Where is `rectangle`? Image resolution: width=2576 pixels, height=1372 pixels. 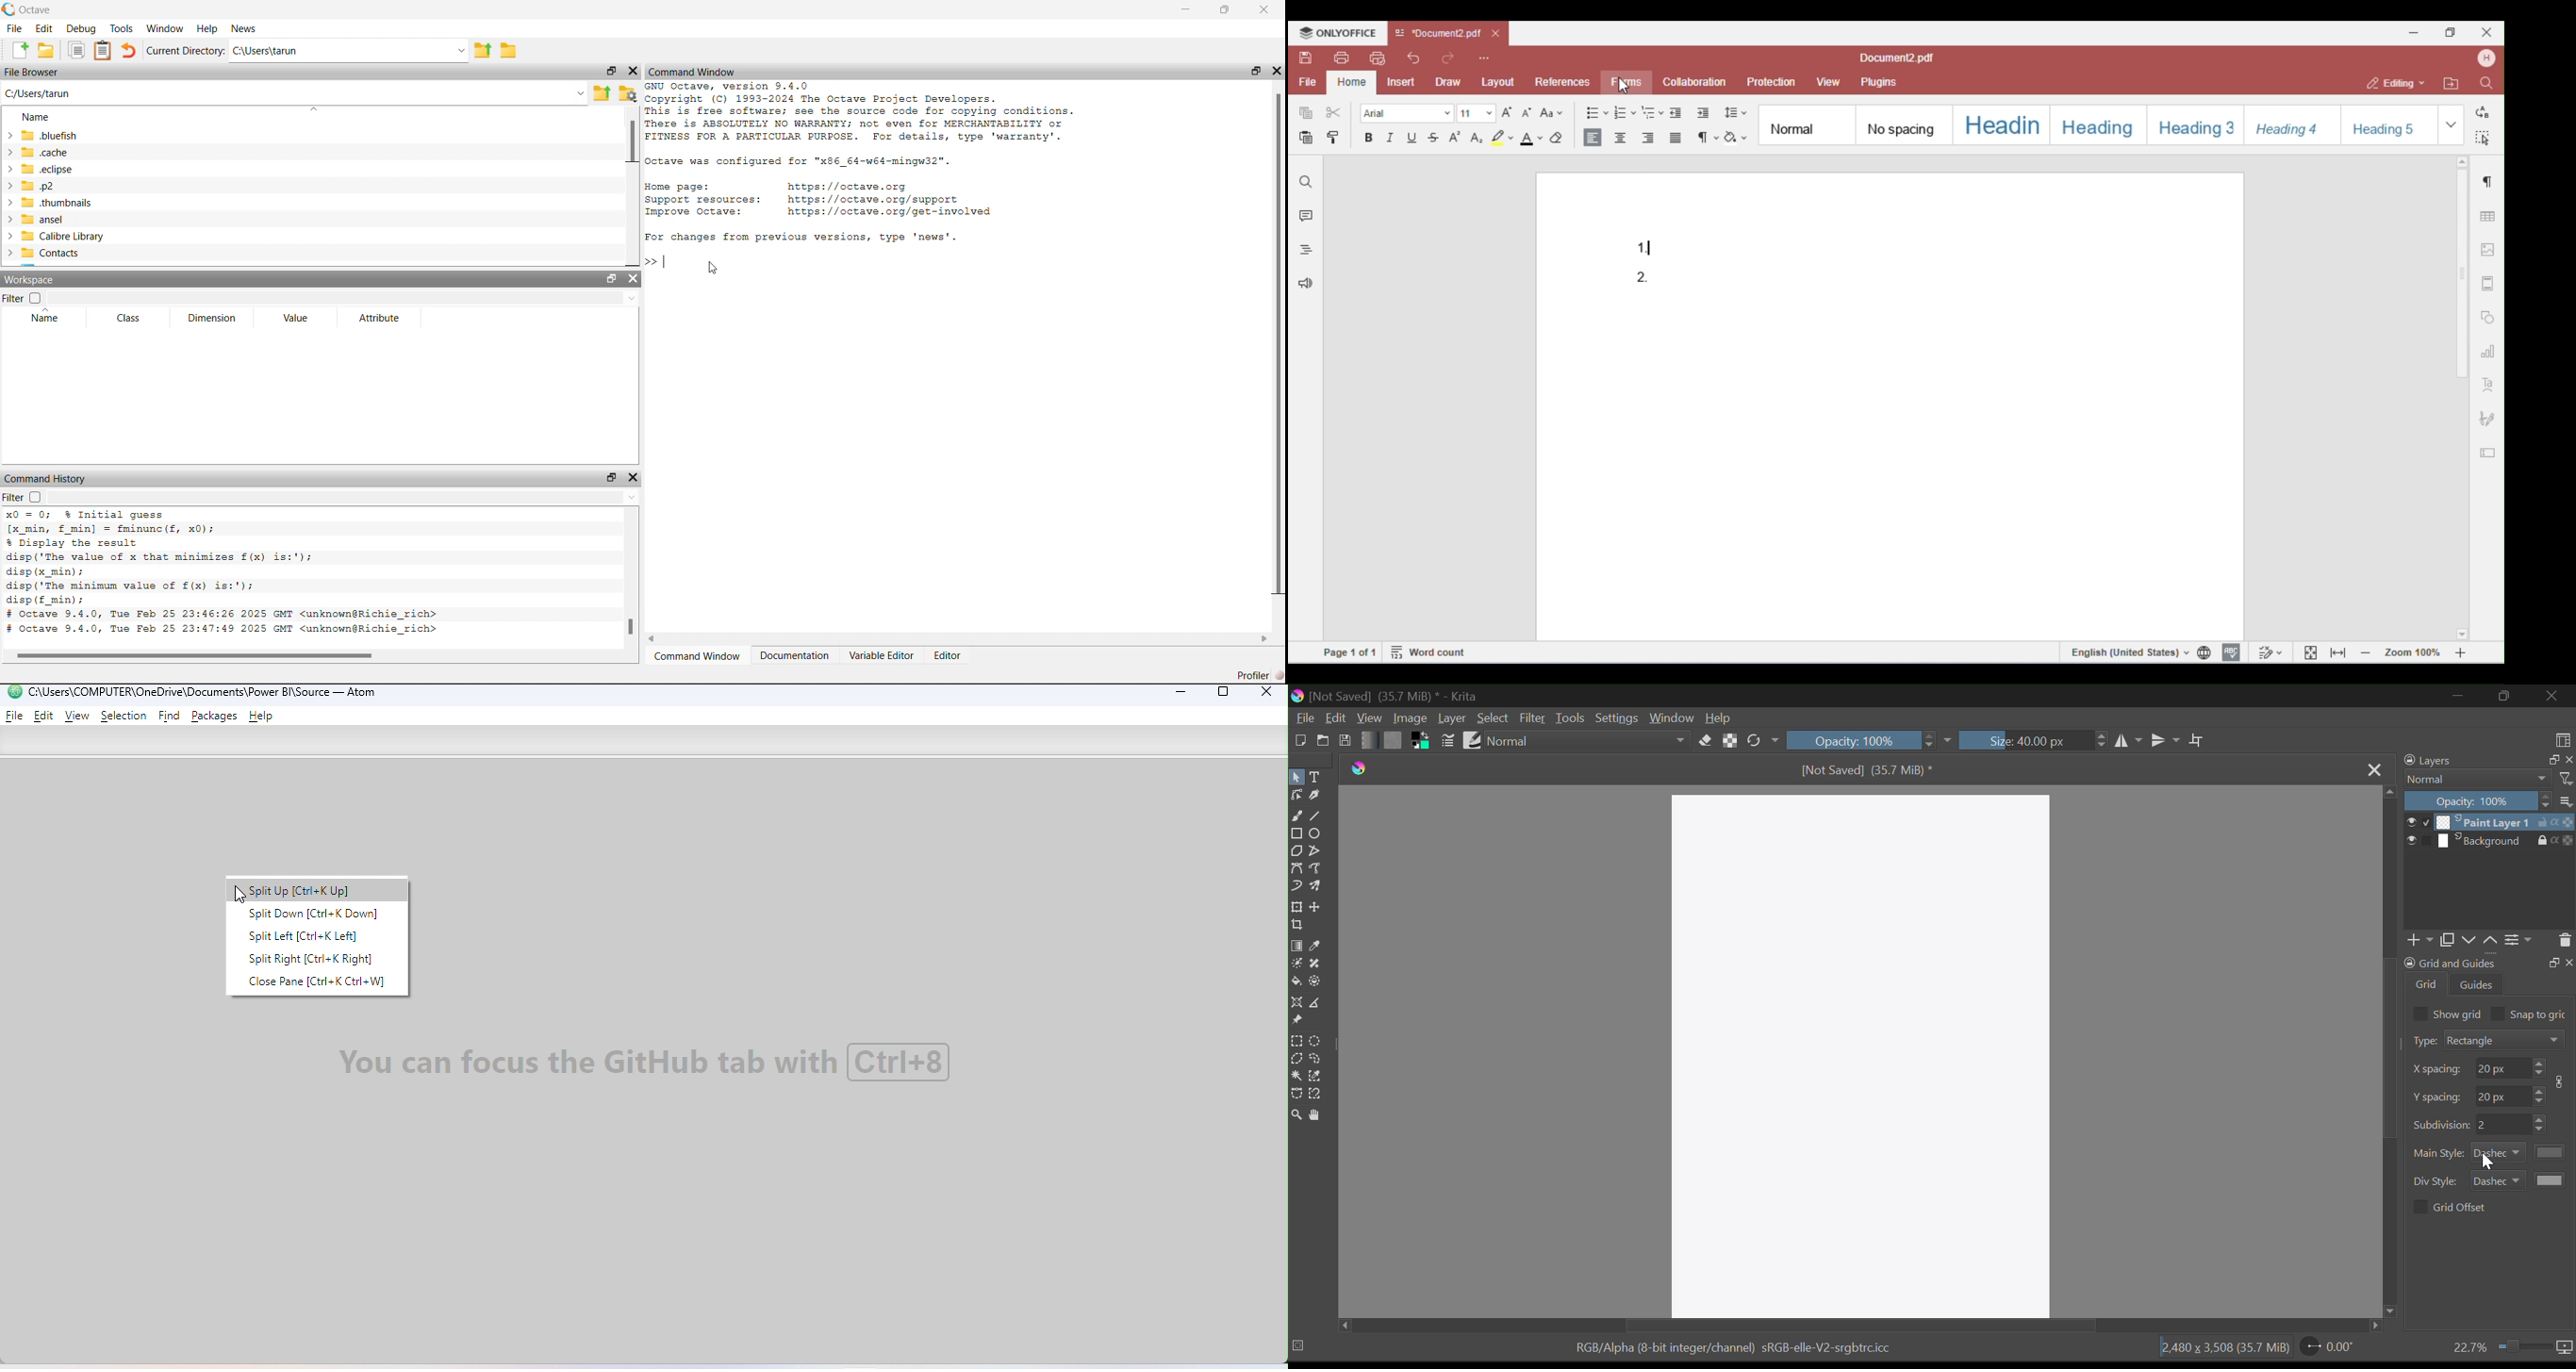
rectangle is located at coordinates (2505, 1039).